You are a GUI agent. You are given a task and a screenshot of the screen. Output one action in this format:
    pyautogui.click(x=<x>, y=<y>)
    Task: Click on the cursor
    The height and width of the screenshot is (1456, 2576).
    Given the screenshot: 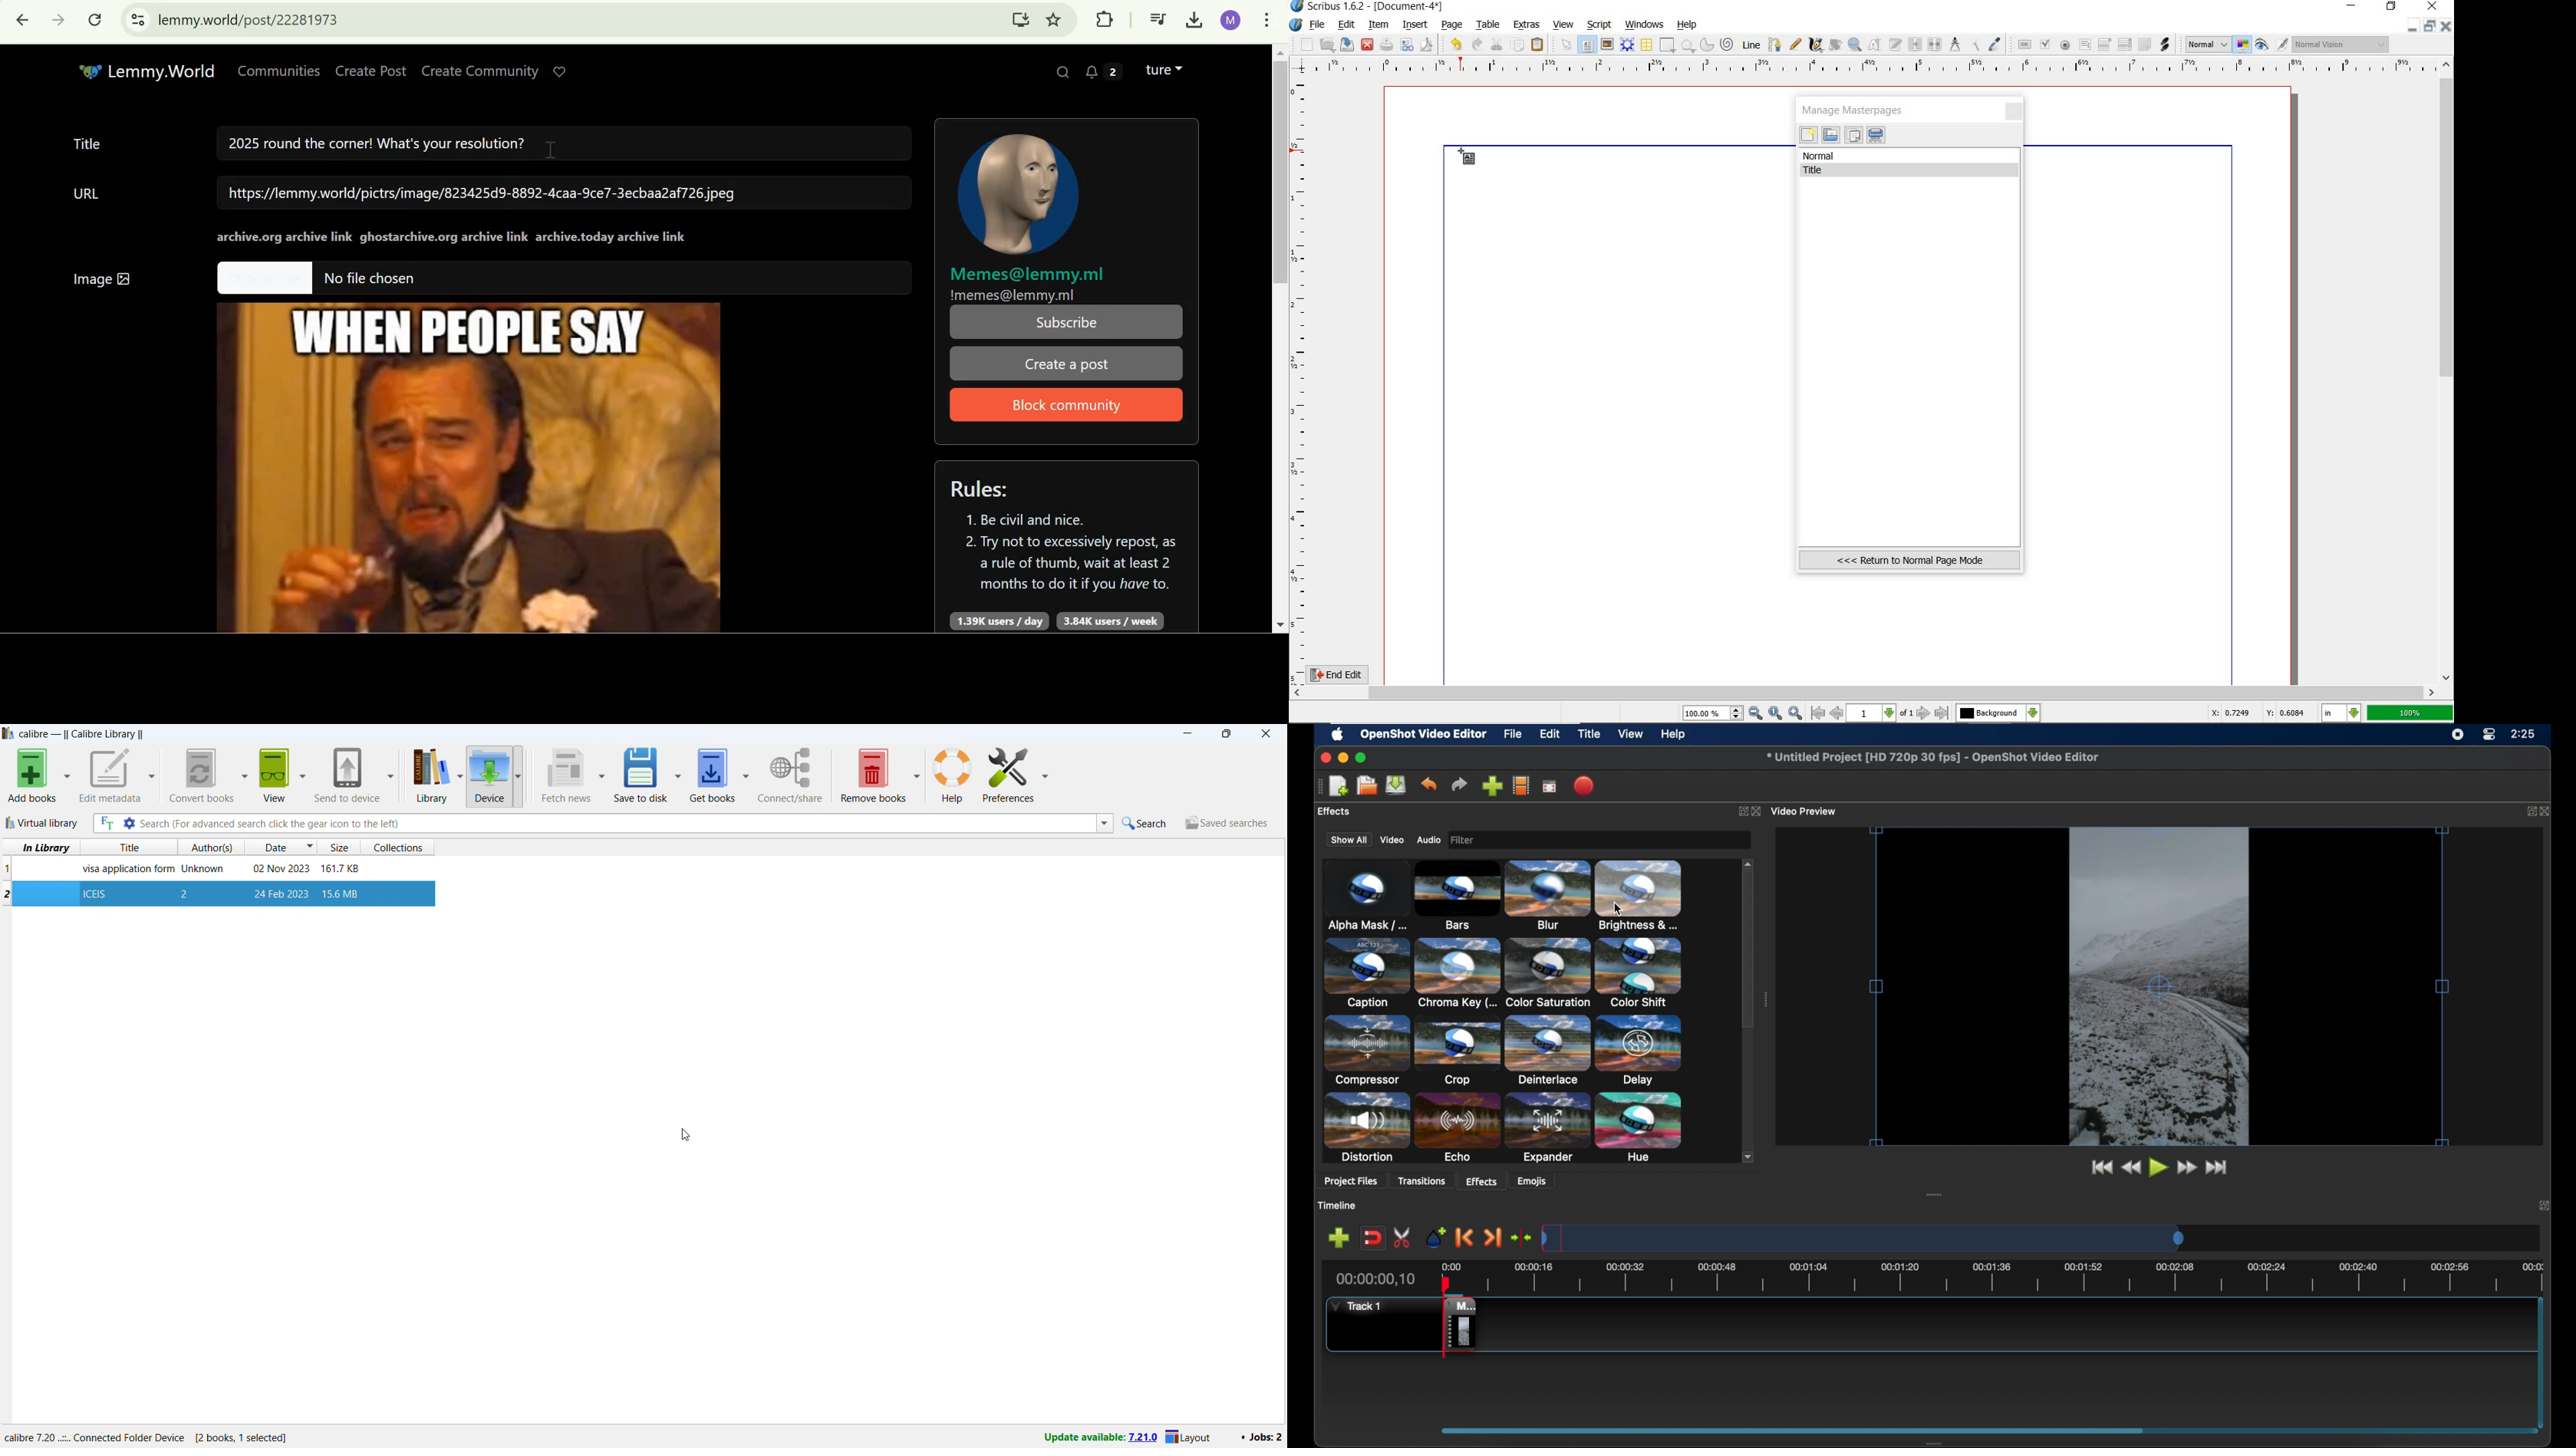 What is the action you would take?
    pyautogui.click(x=685, y=1135)
    